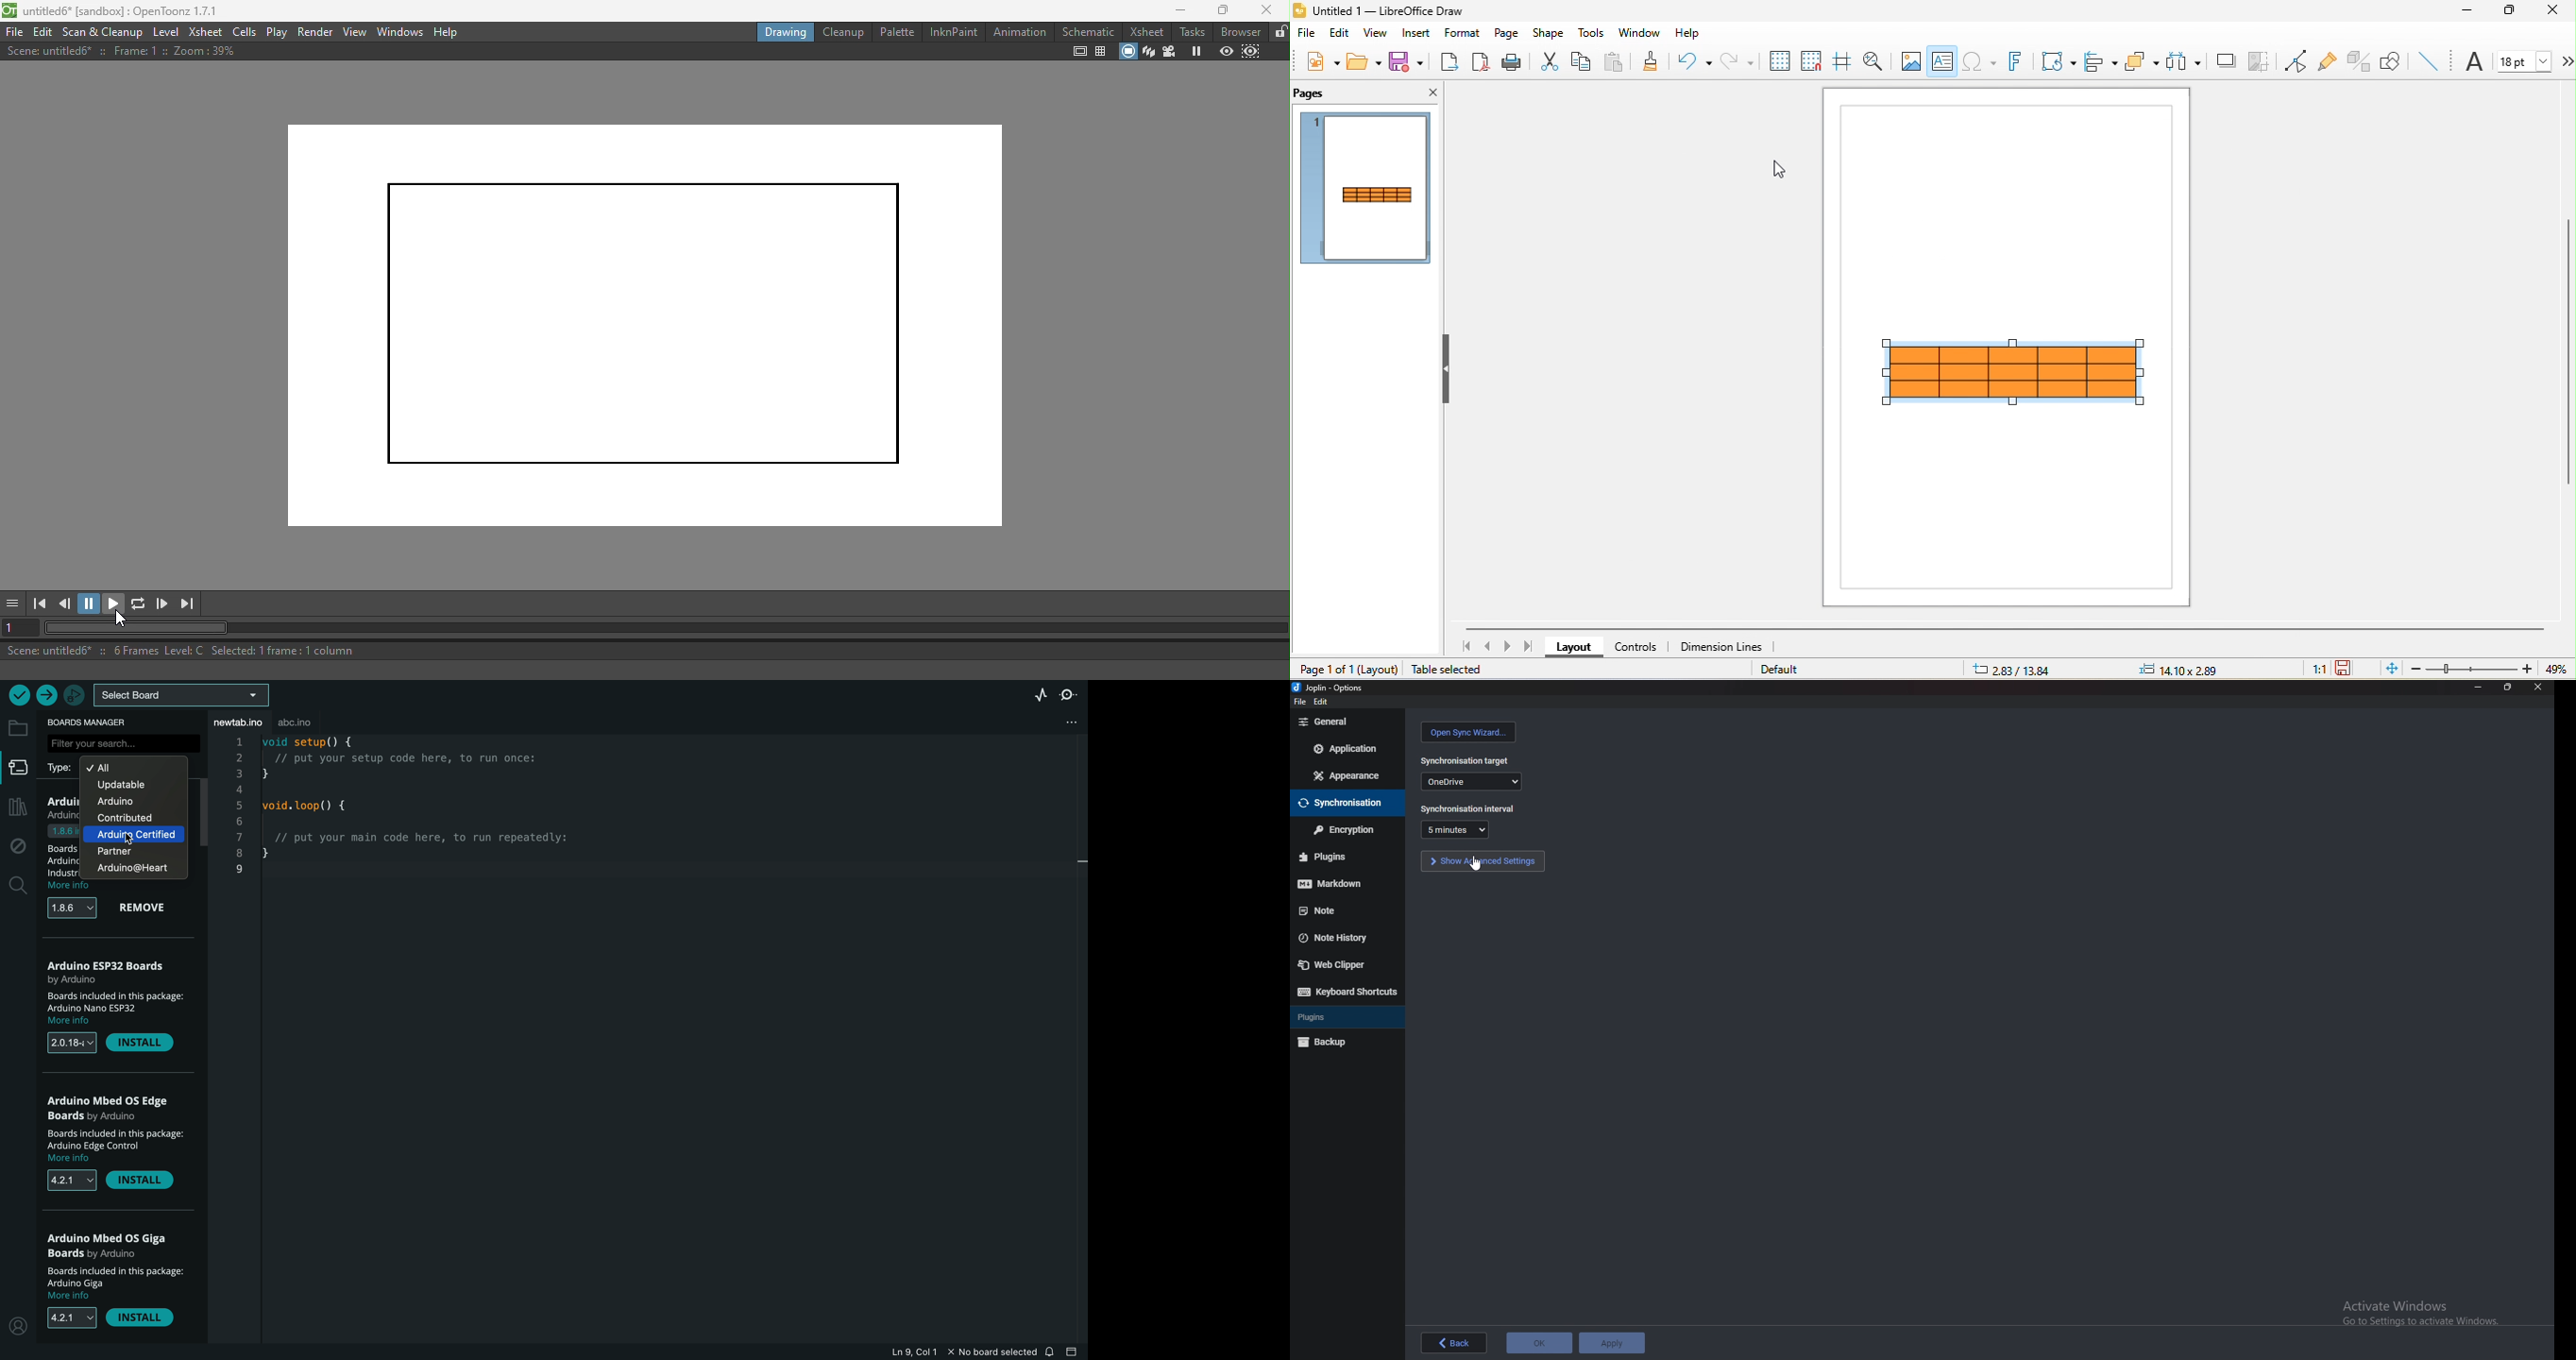  I want to click on web clipper, so click(1342, 965).